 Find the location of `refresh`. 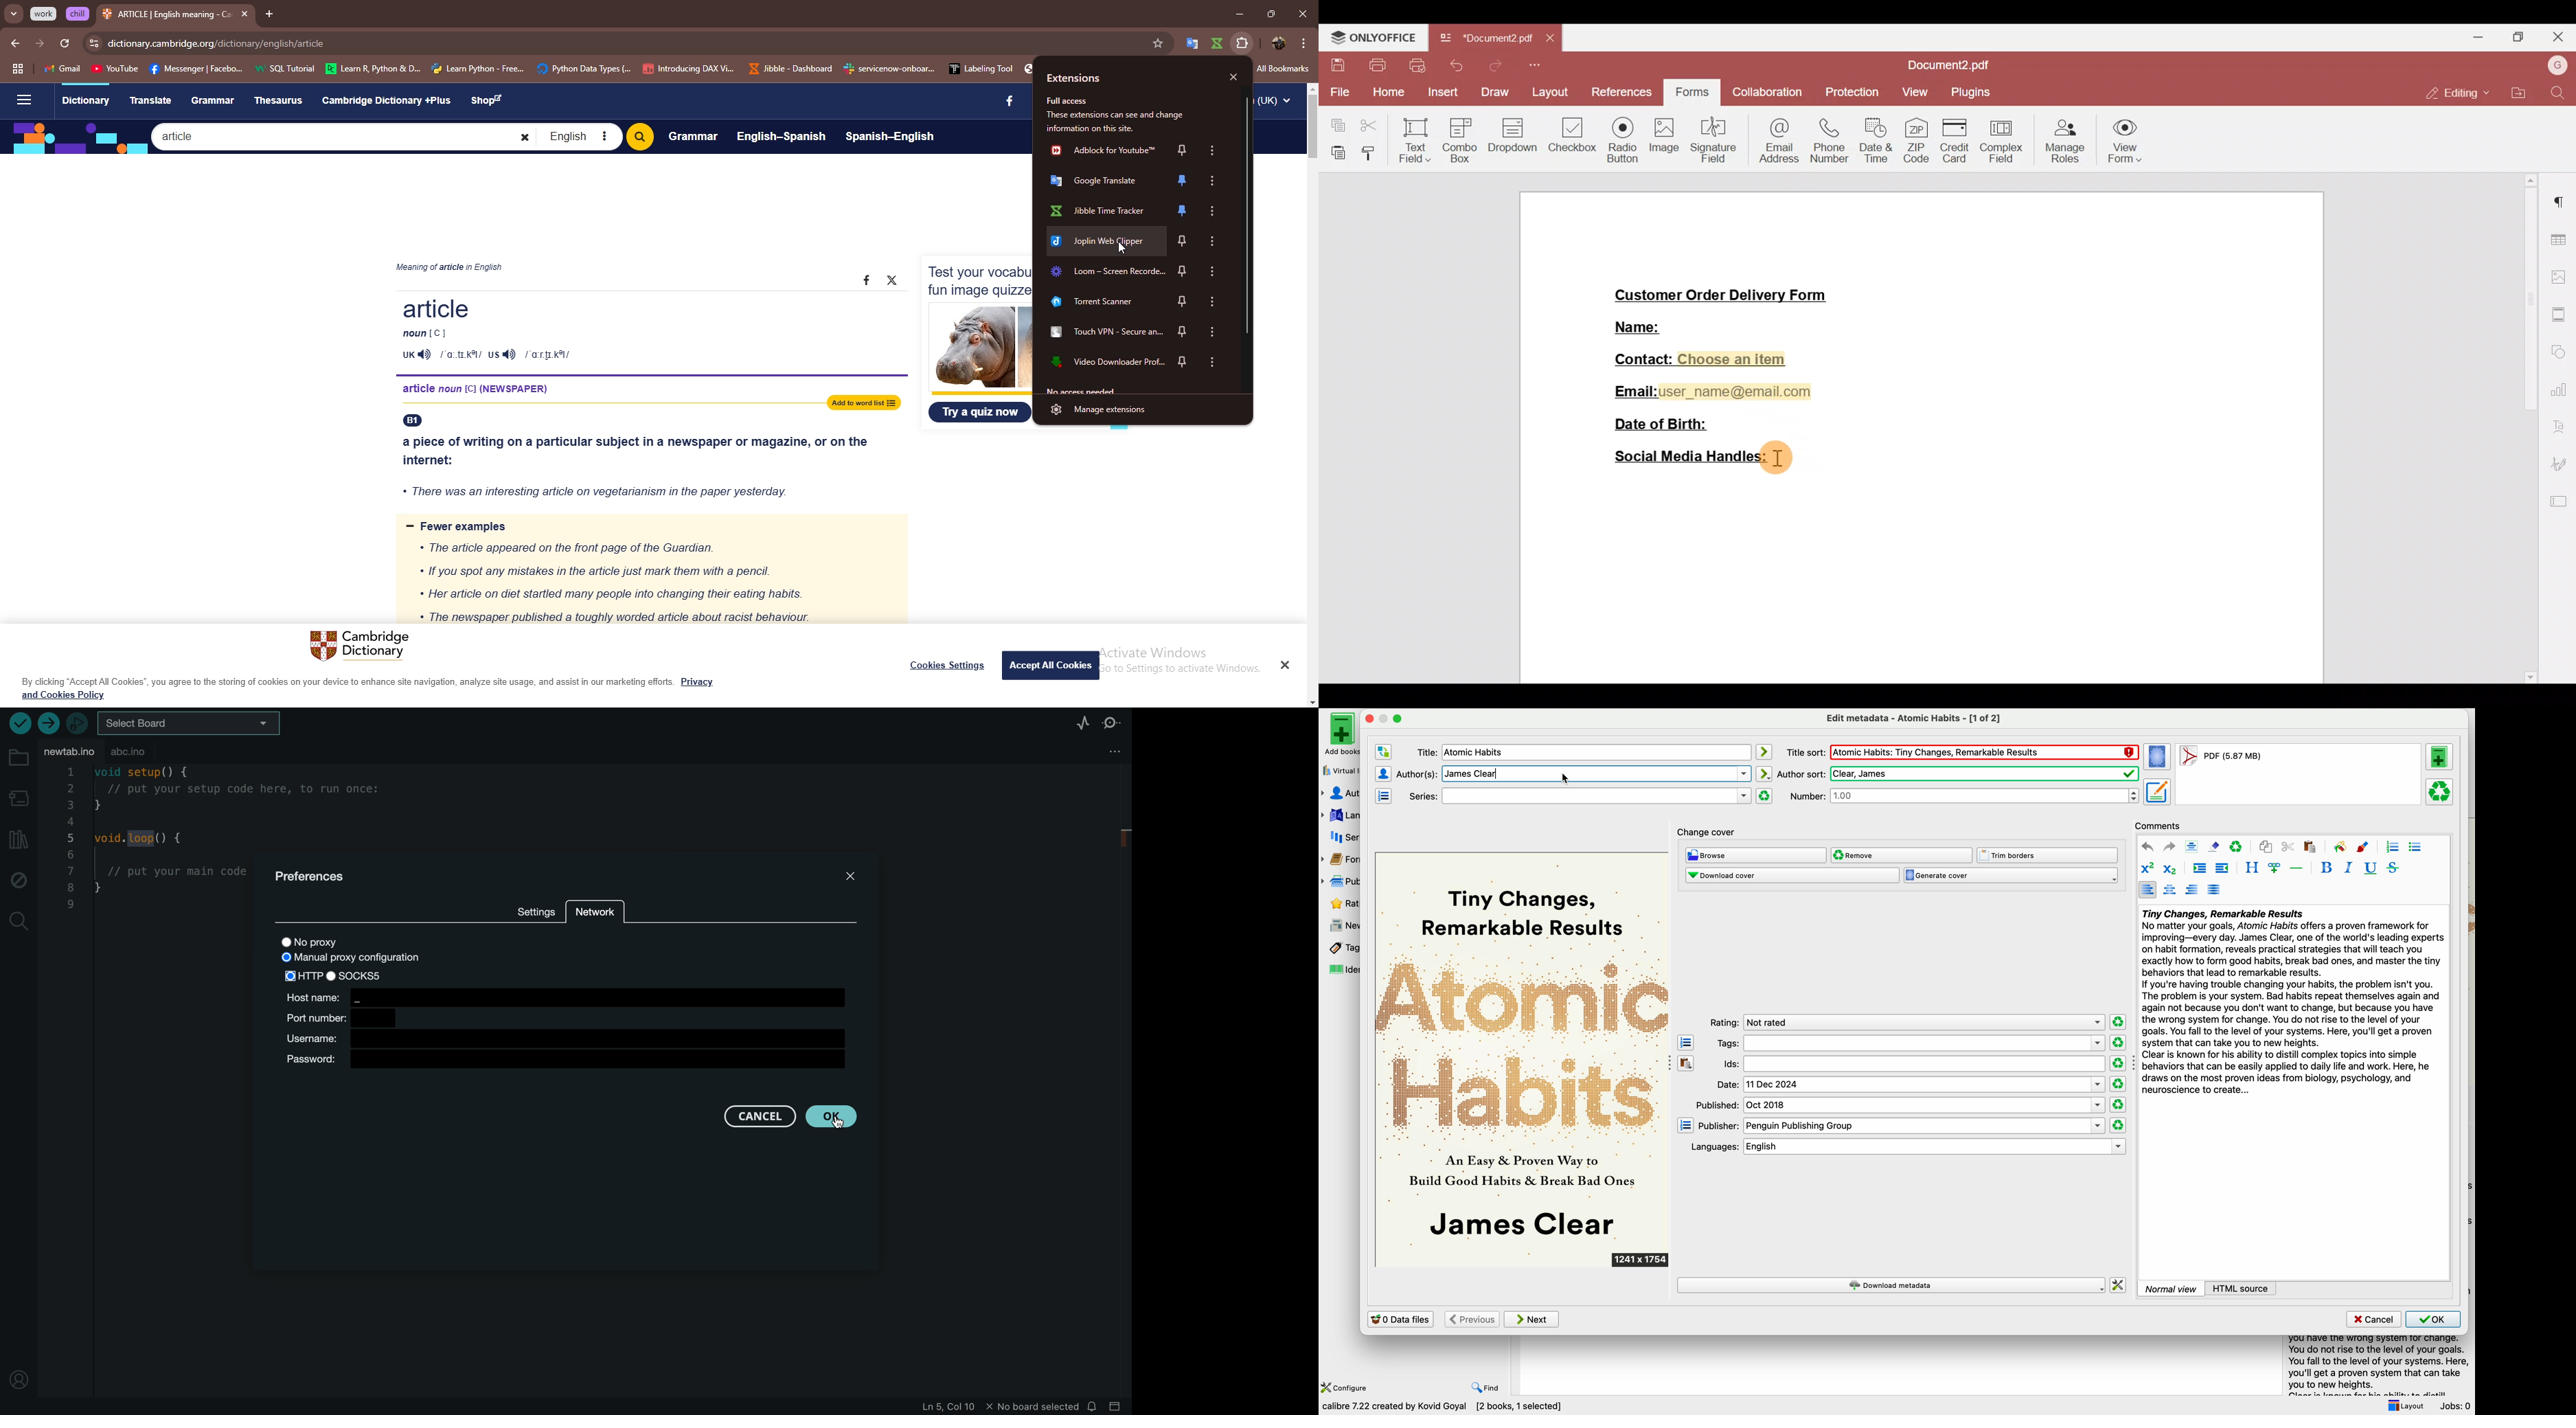

refresh is located at coordinates (64, 44).